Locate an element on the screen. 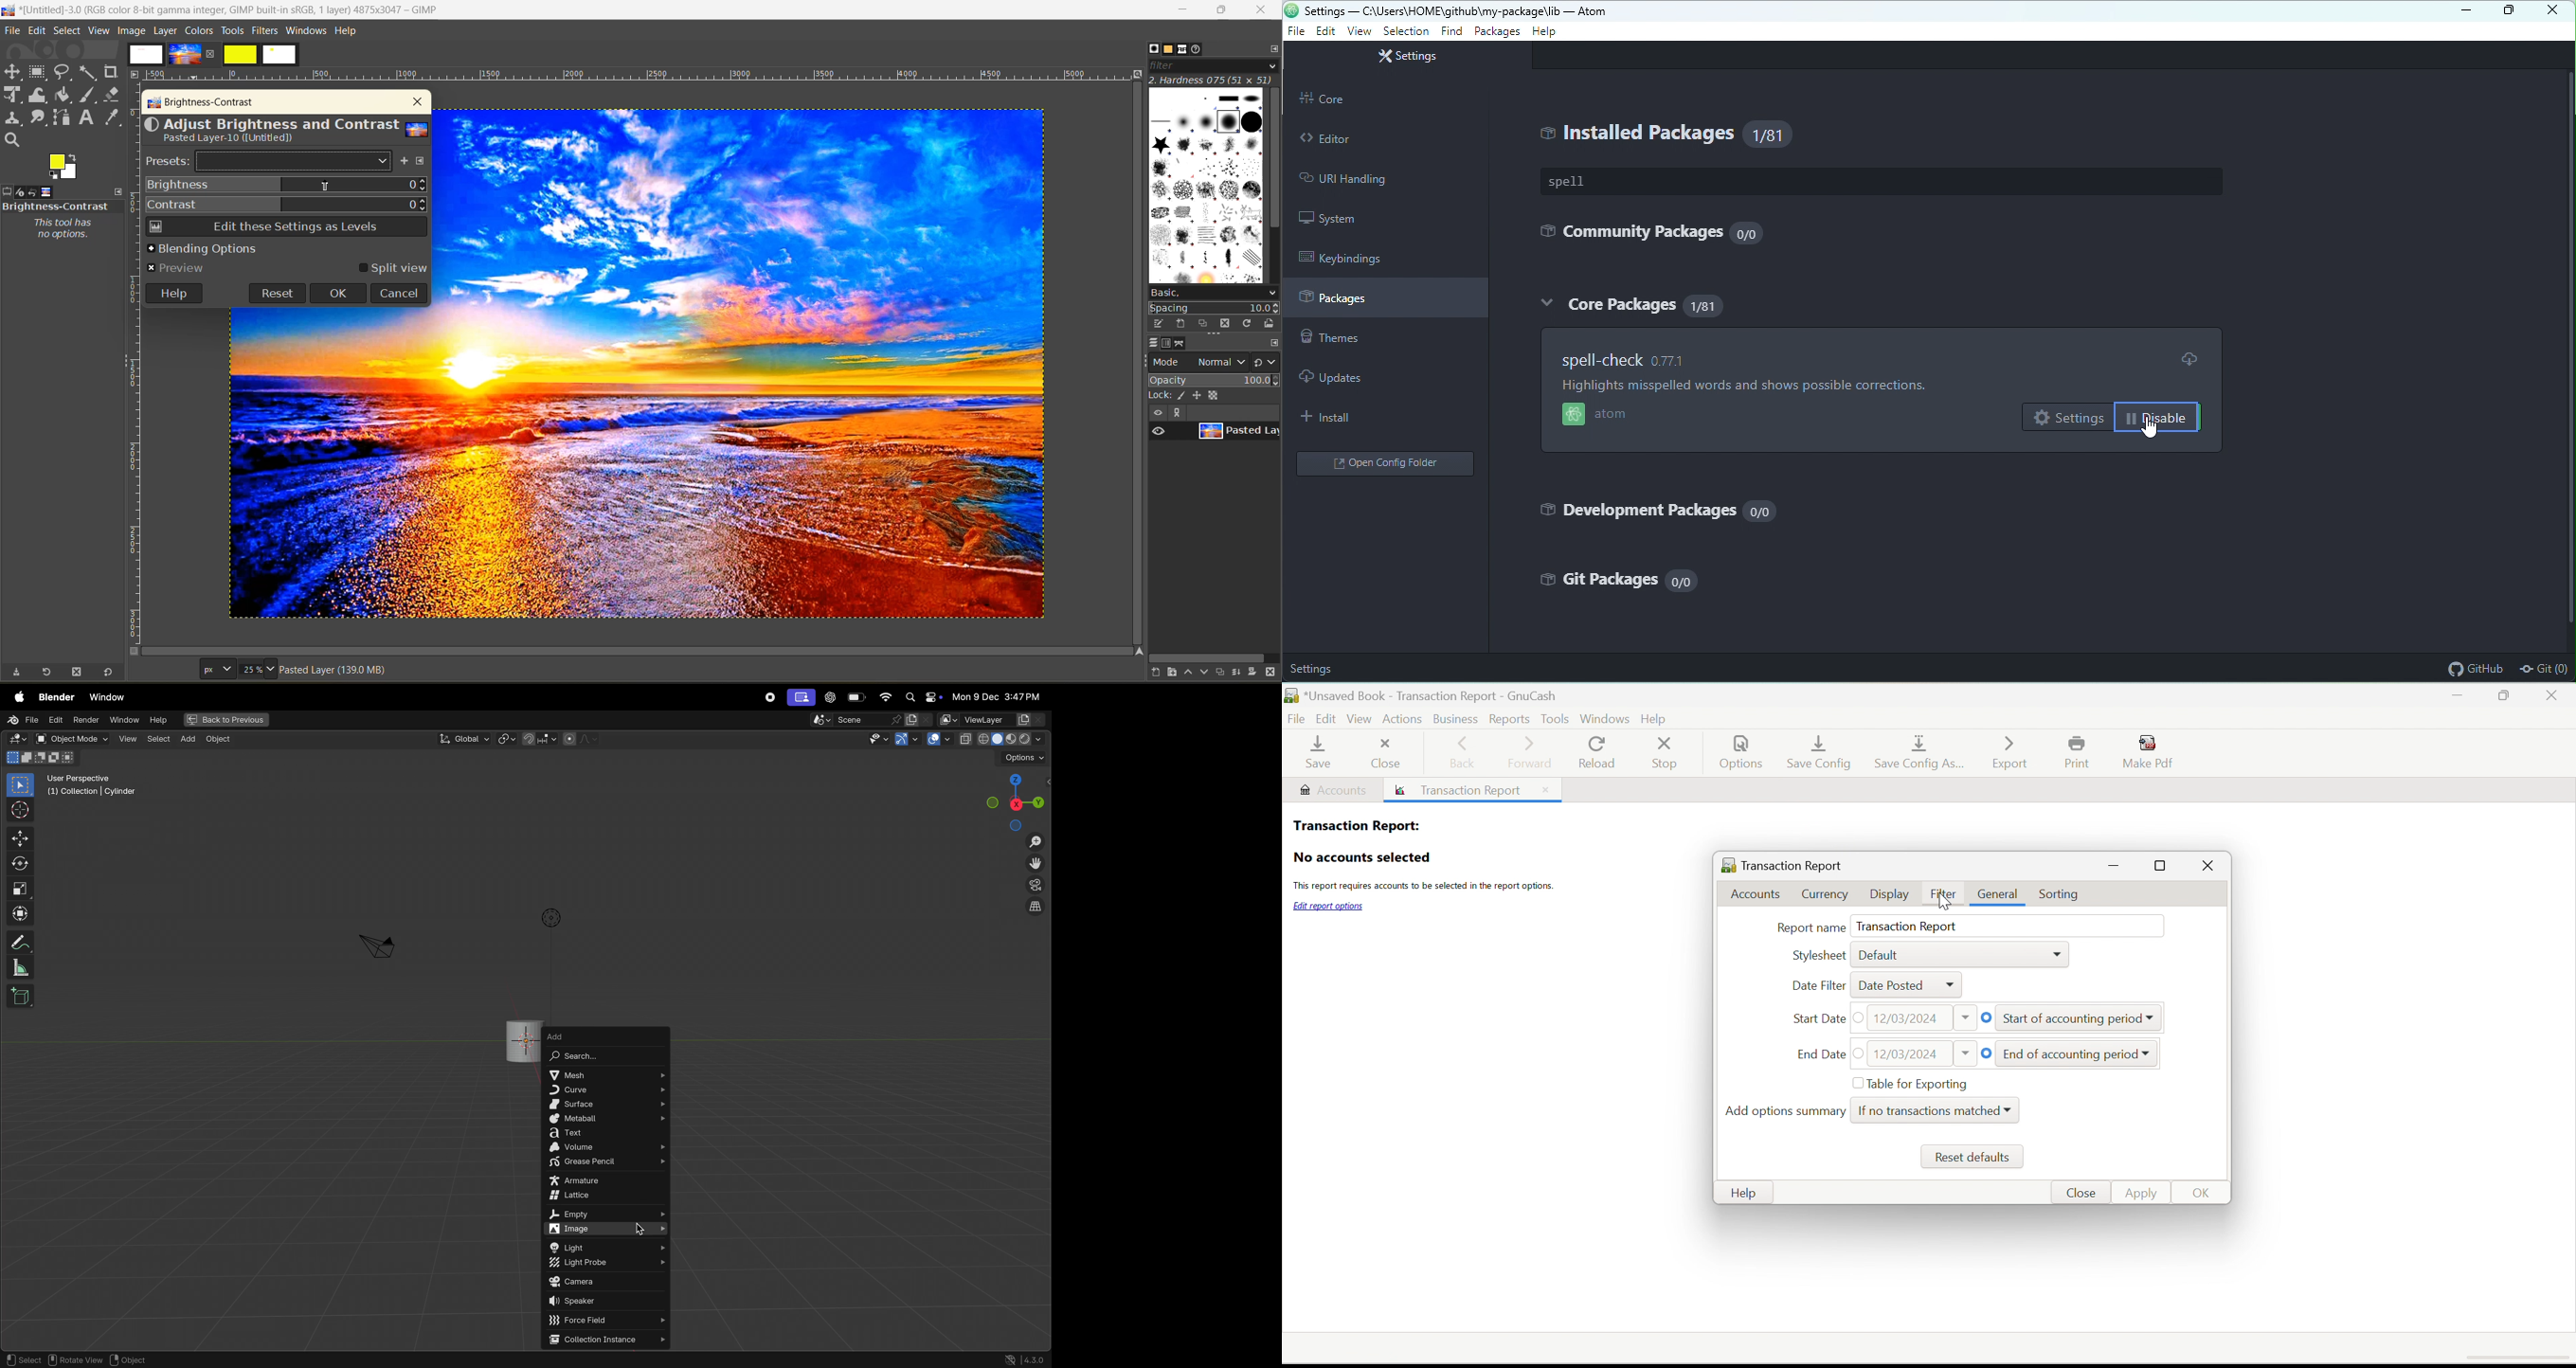  add is located at coordinates (187, 740).